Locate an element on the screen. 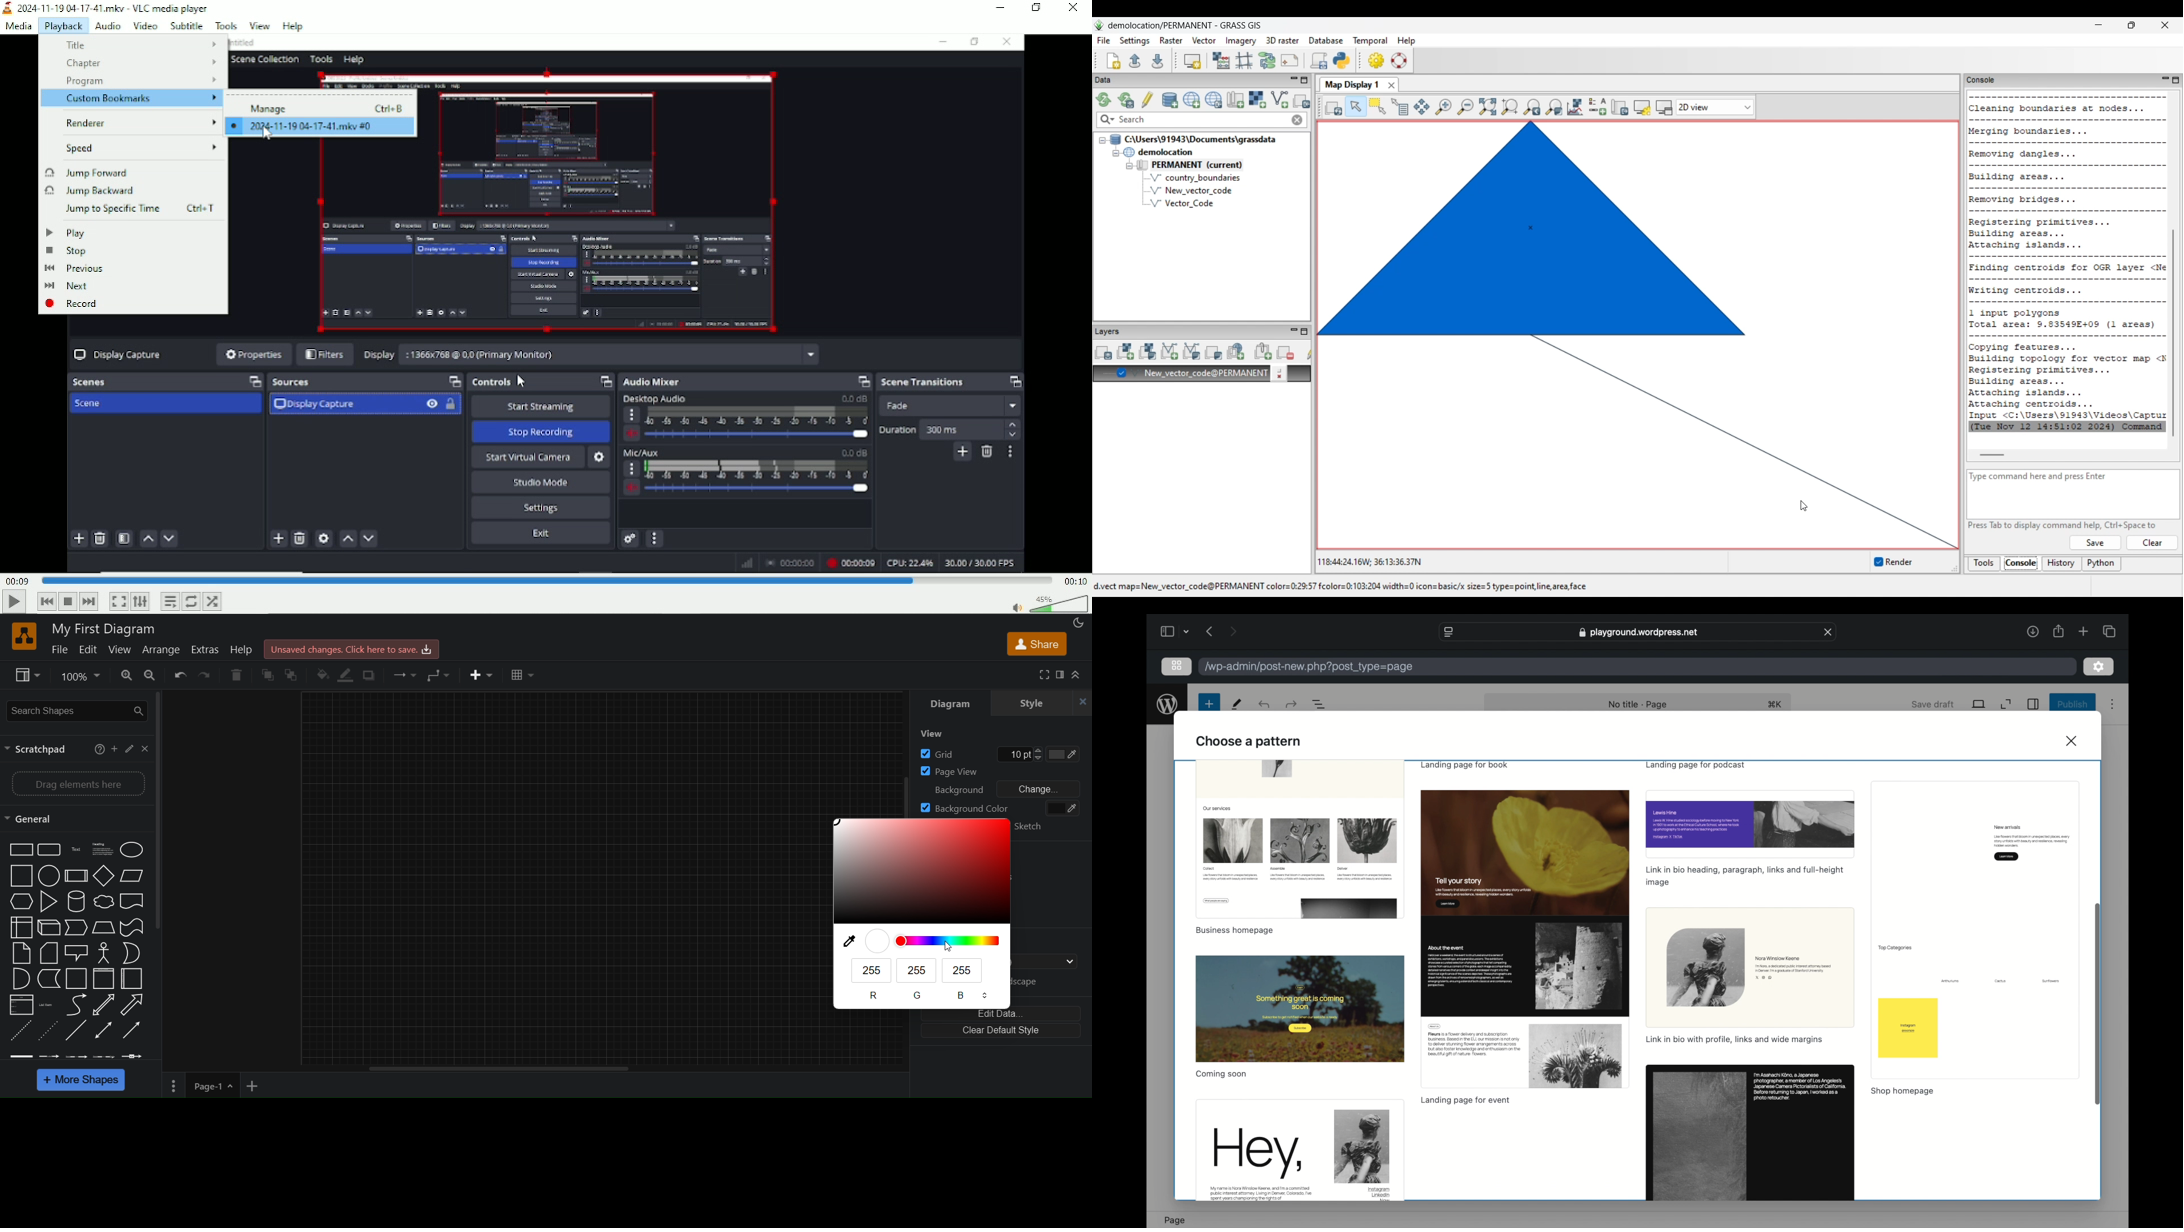 The image size is (2184, 1232). Play is located at coordinates (68, 232).